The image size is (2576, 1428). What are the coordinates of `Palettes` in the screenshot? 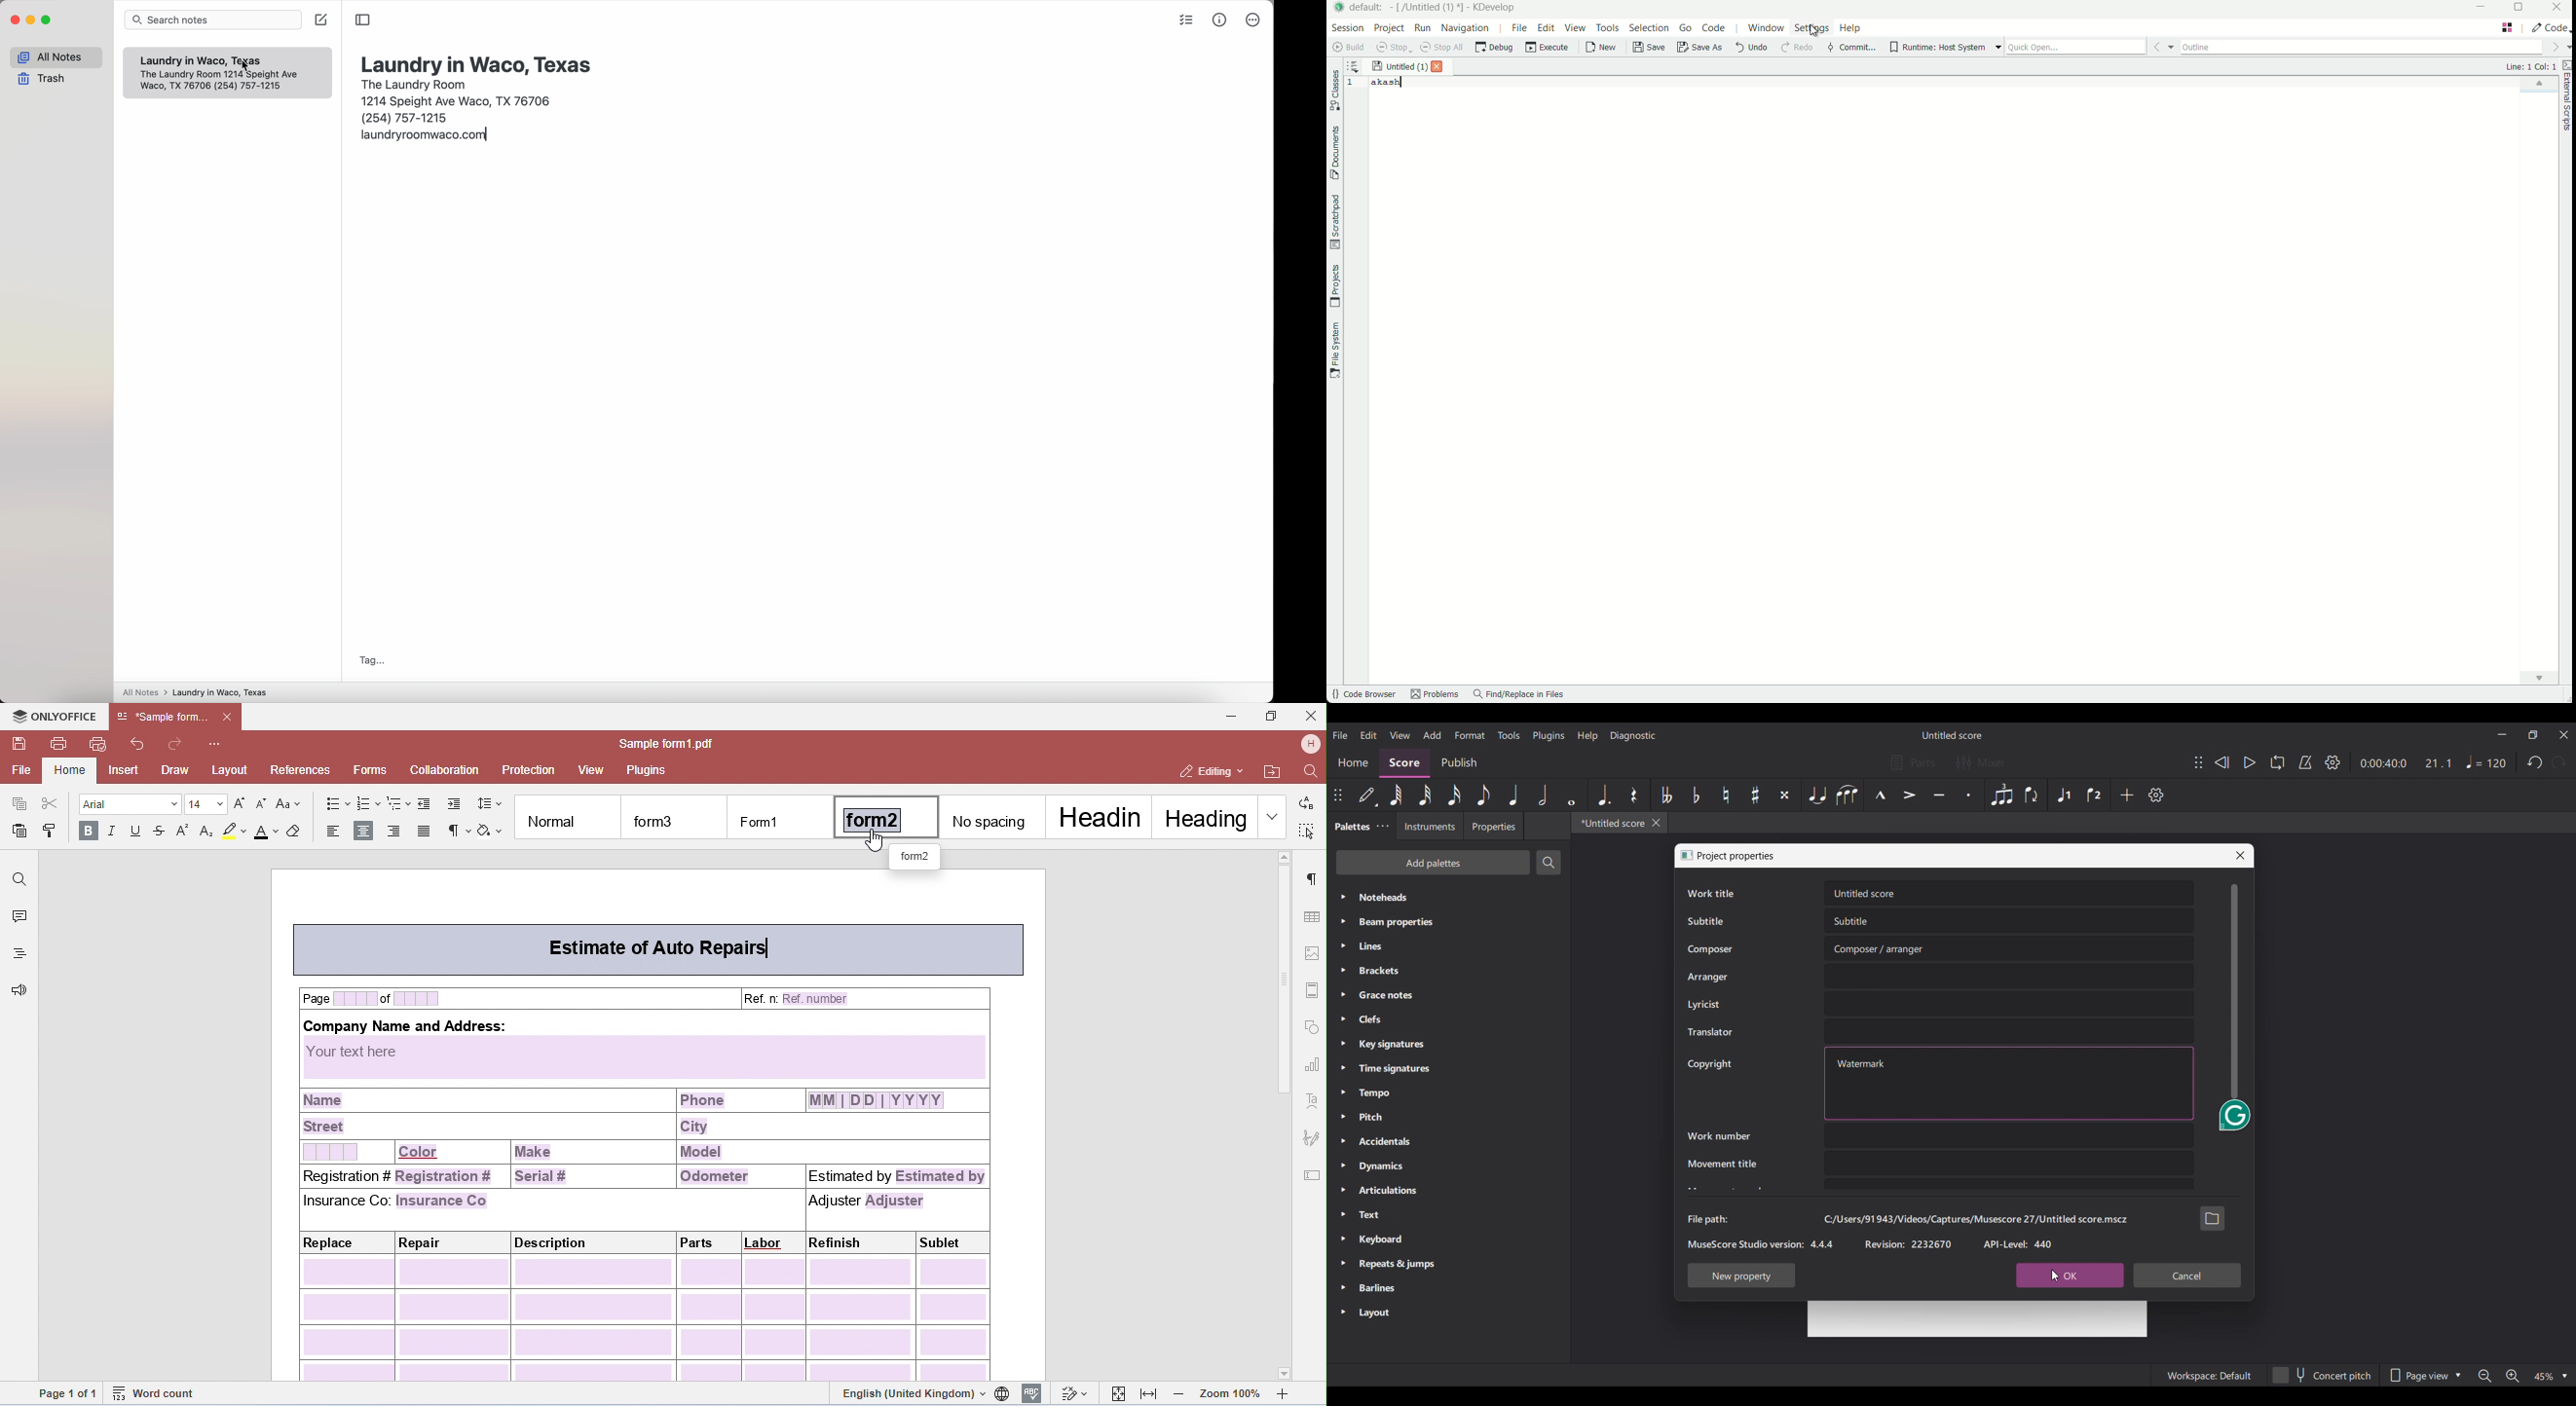 It's located at (1351, 826).